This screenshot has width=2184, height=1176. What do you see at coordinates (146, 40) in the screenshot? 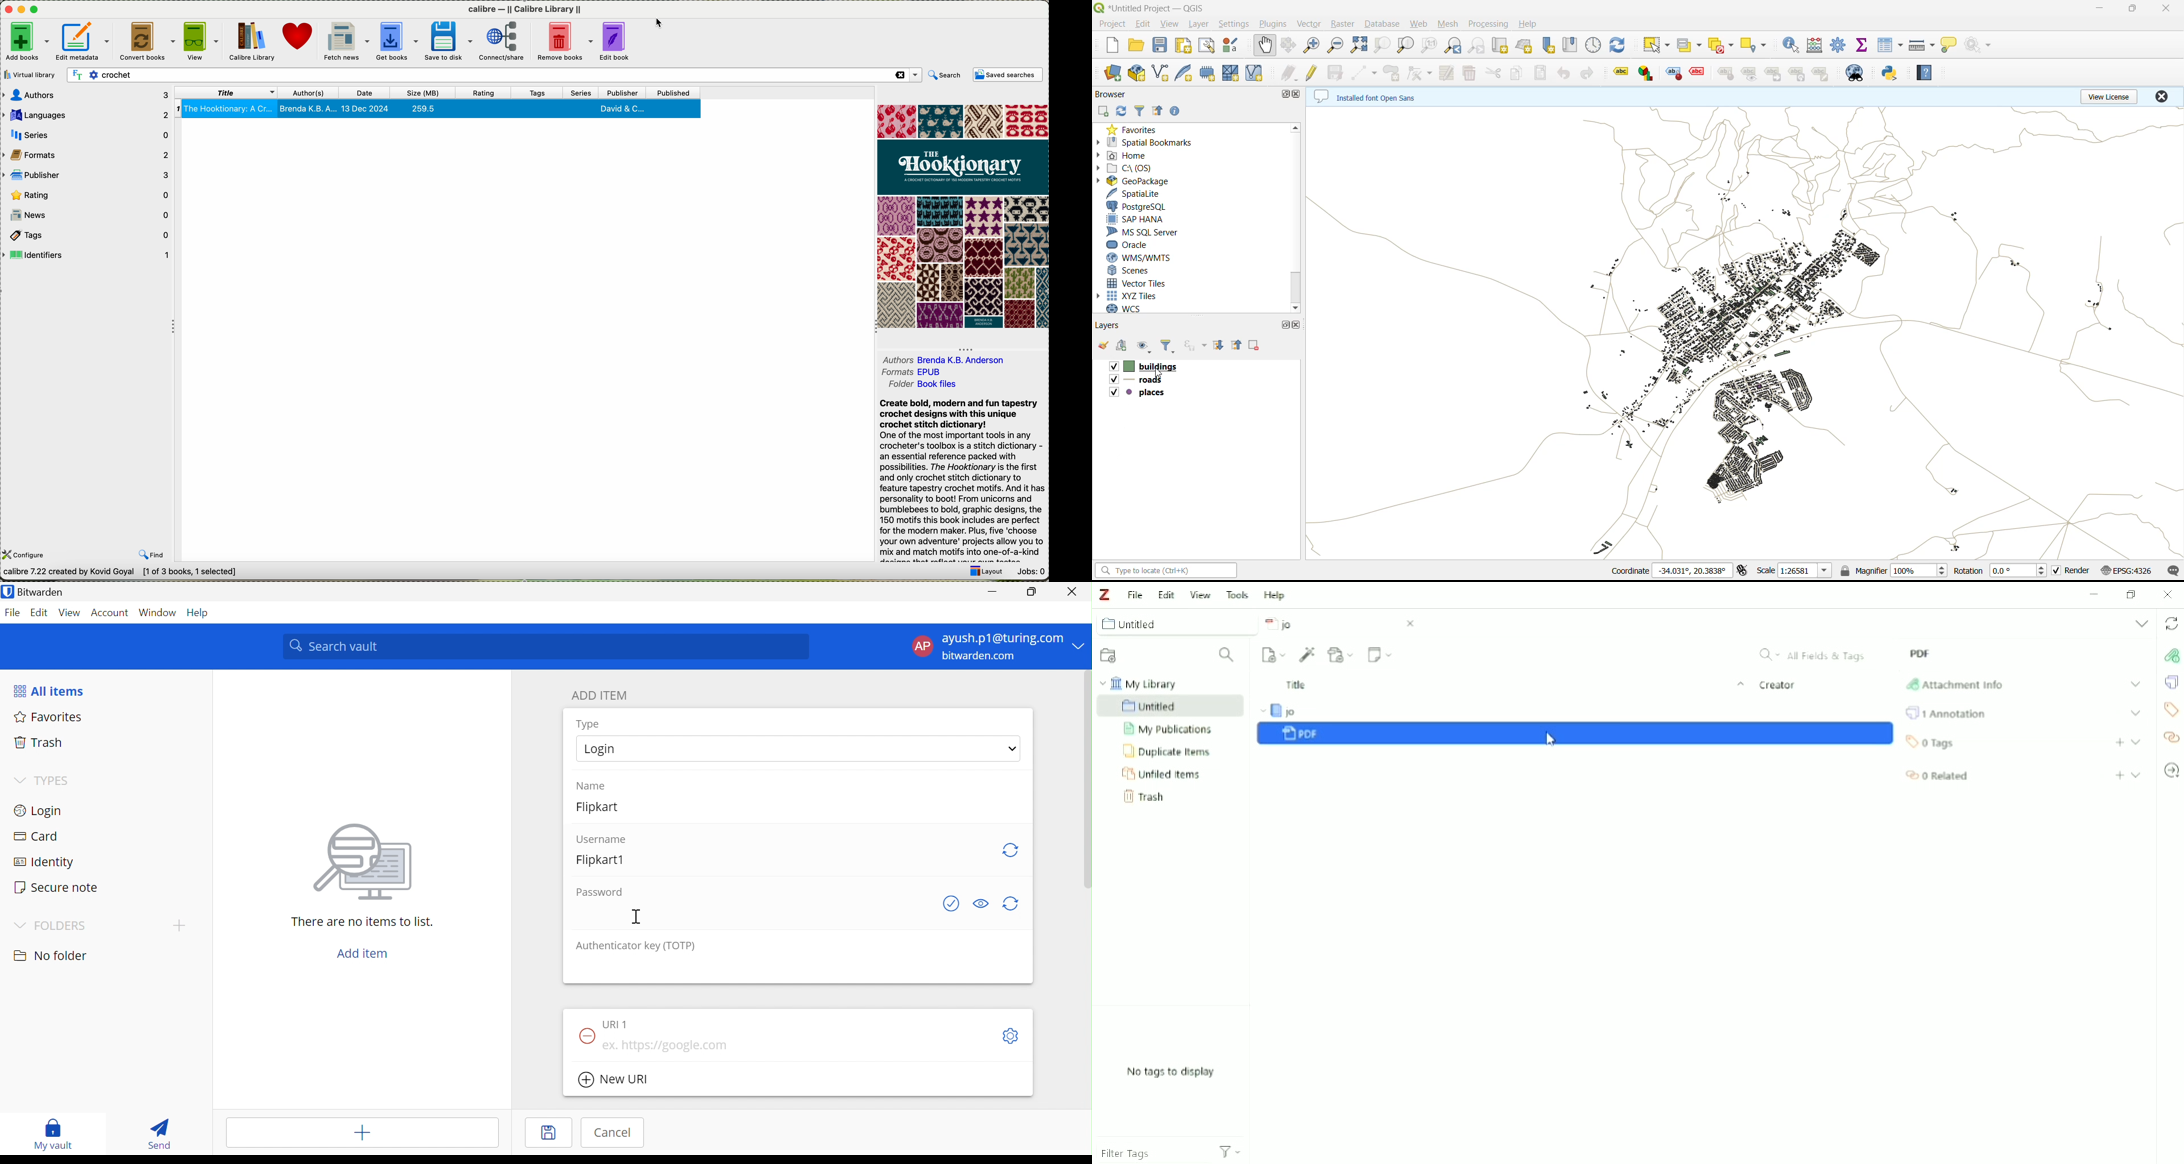
I see `convert books` at bounding box center [146, 40].